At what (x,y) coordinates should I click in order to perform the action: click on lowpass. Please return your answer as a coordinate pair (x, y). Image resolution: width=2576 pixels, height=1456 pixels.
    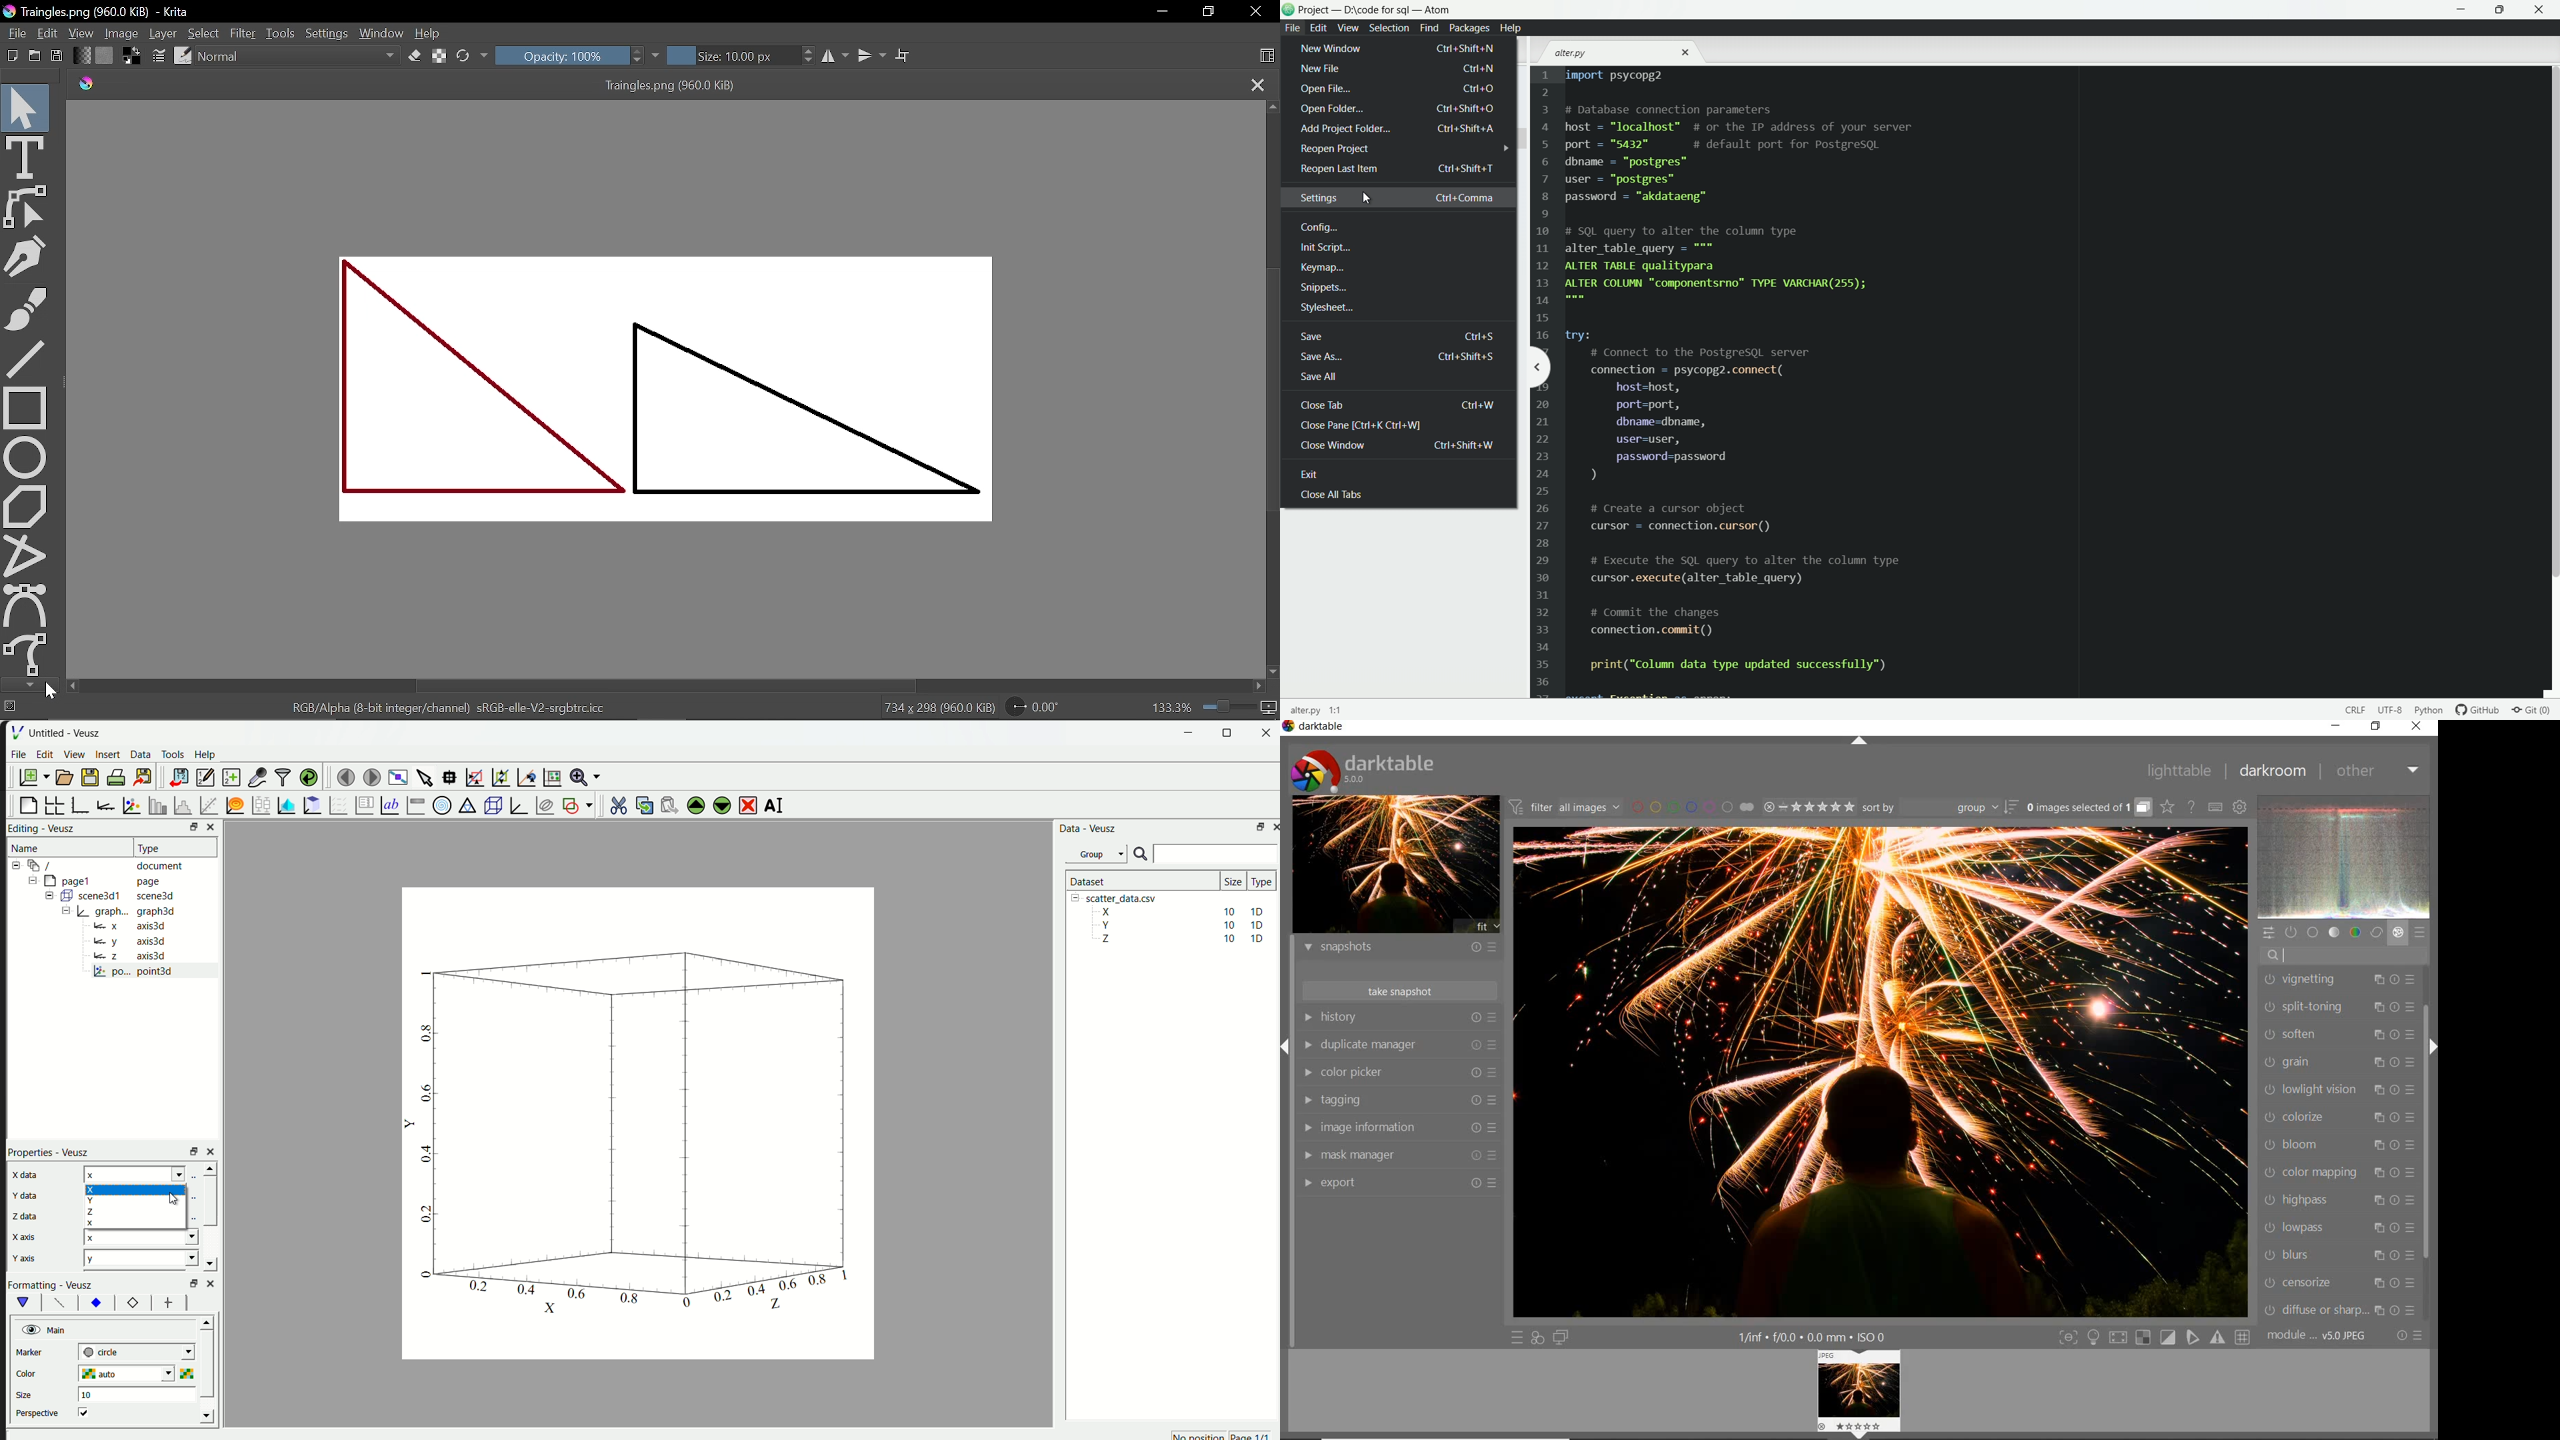
    Looking at the image, I should click on (2339, 1230).